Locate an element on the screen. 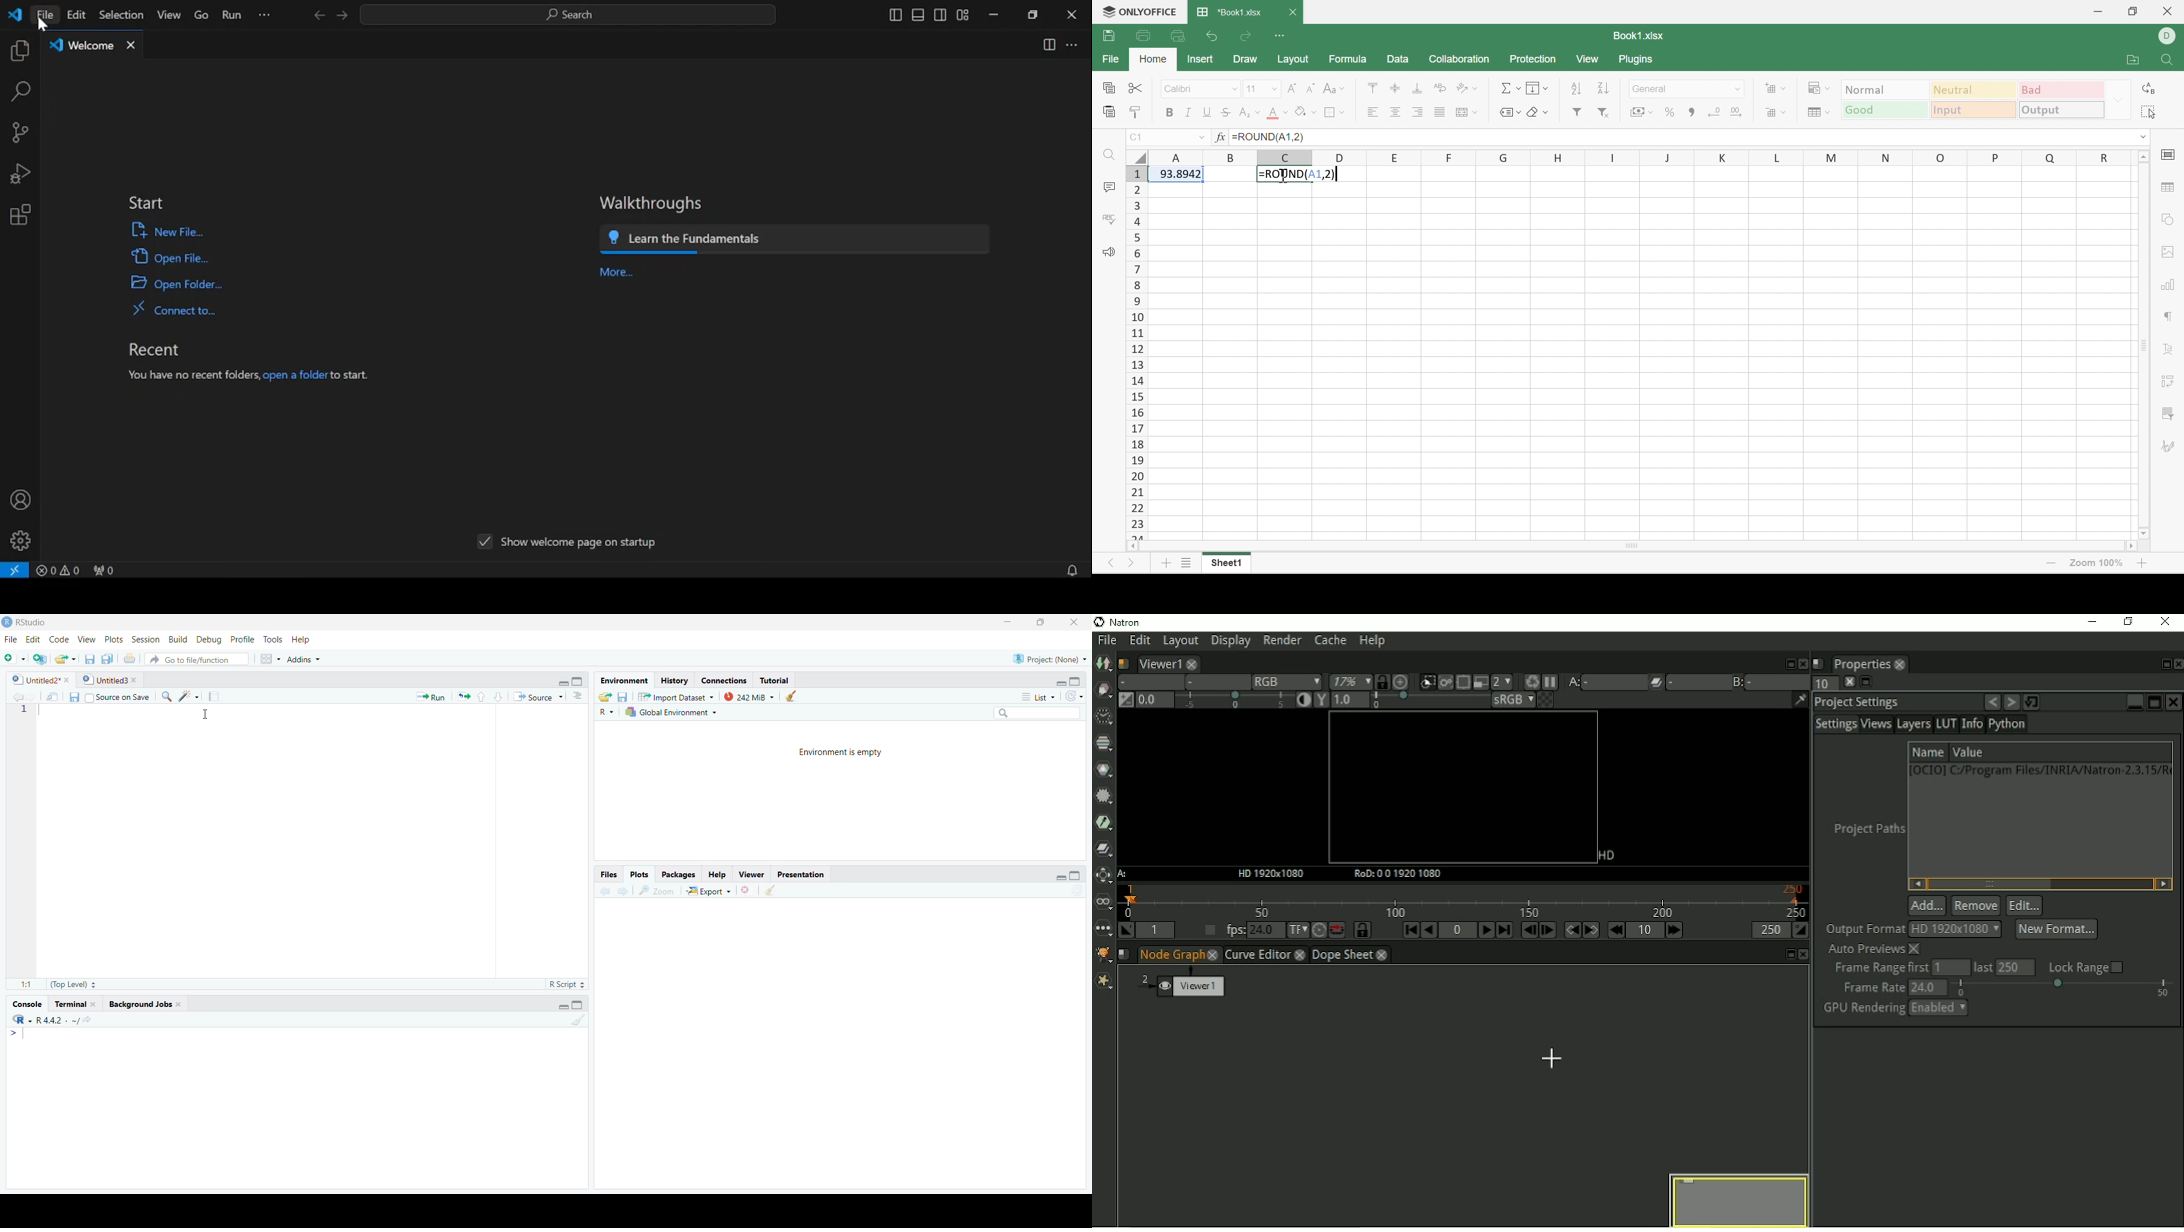  Build is located at coordinates (177, 639).